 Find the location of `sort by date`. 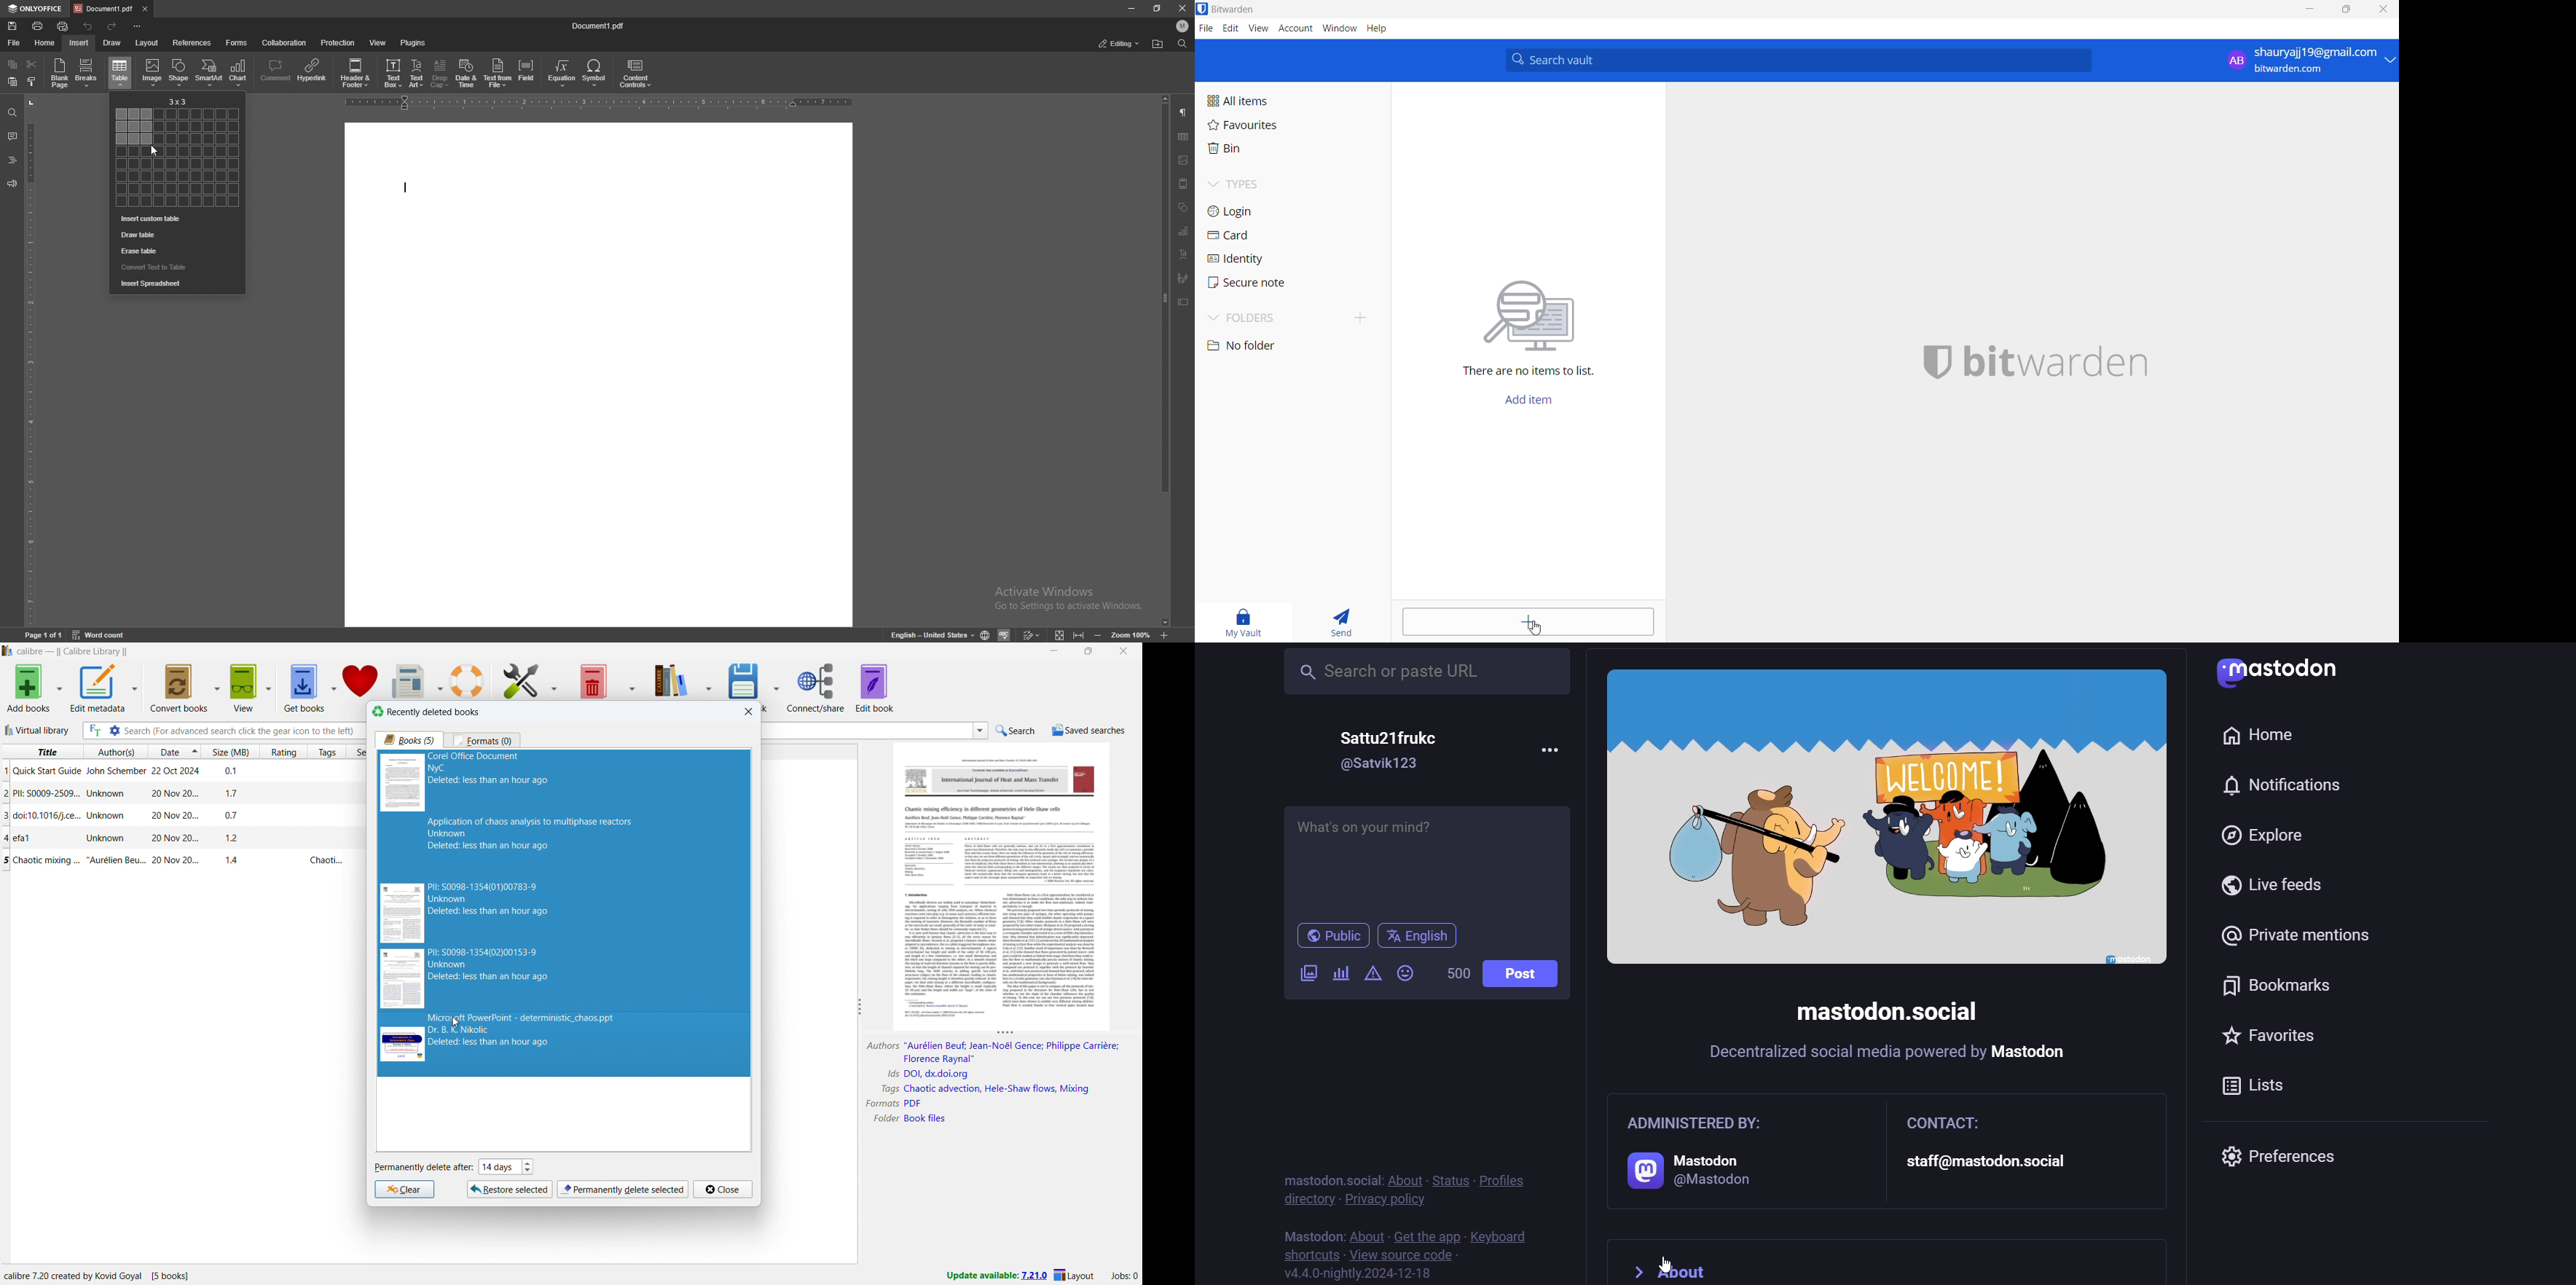

sort by date is located at coordinates (168, 751).